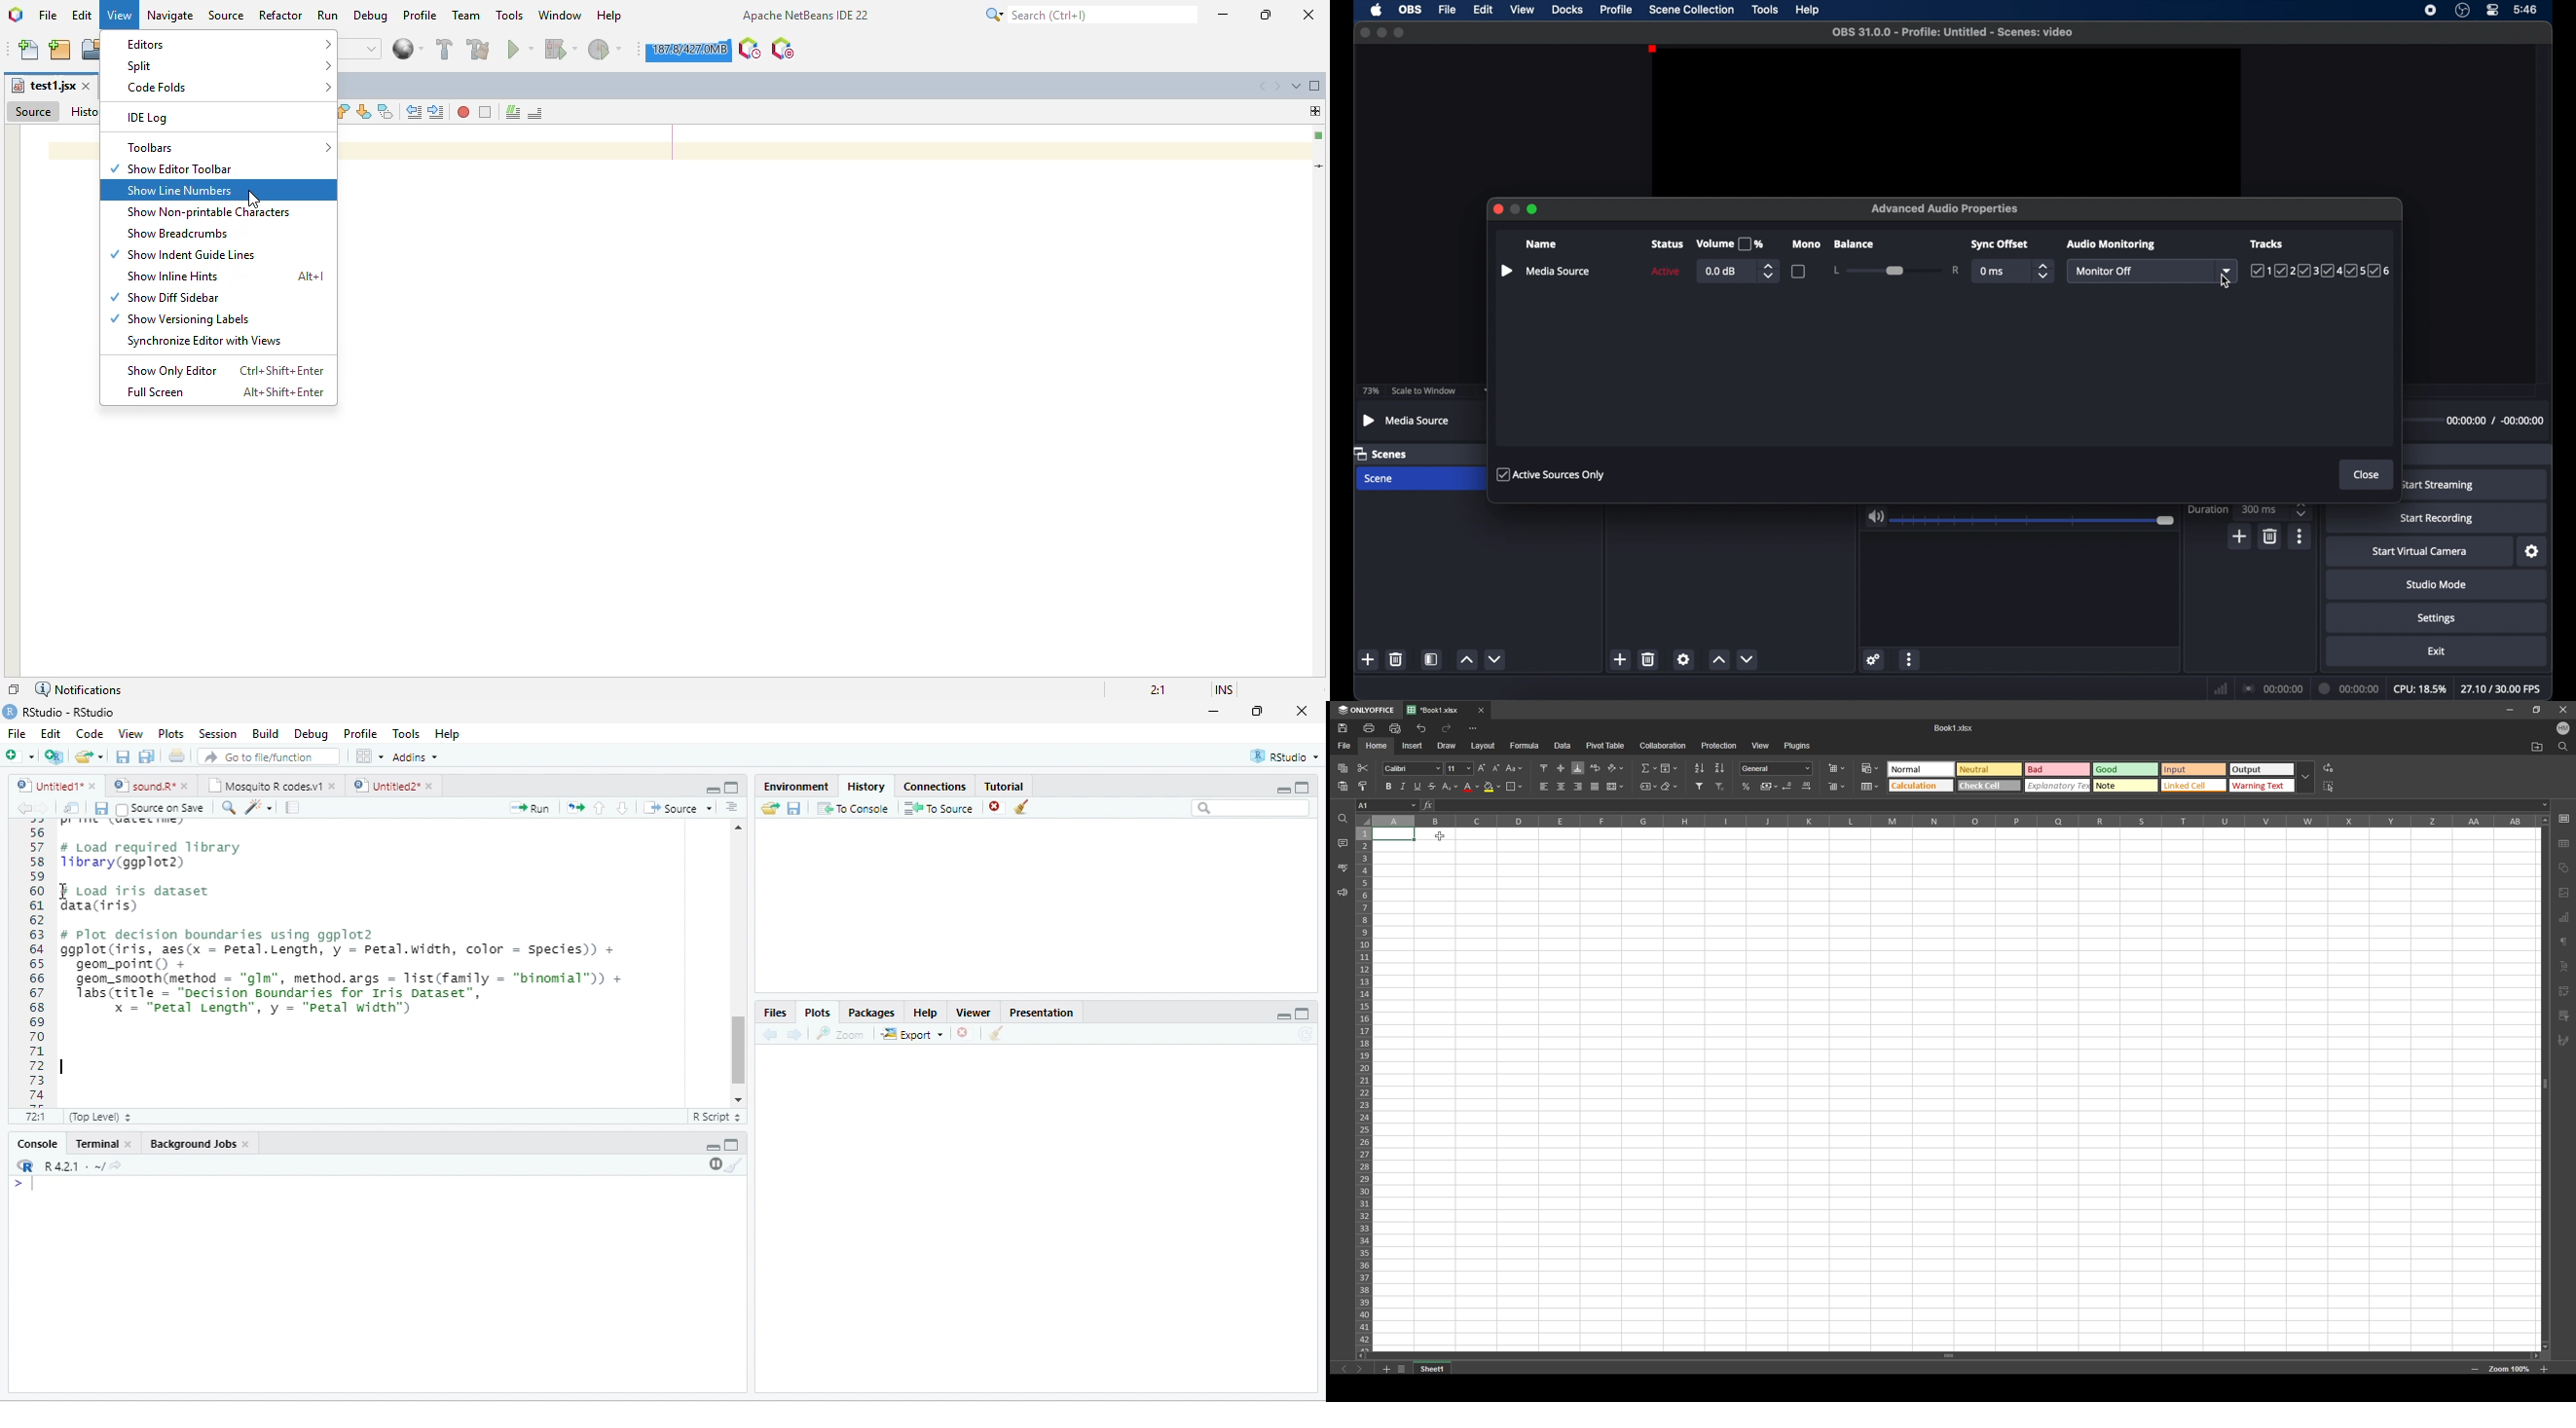 The image size is (2576, 1428). I want to click on spell check, so click(1342, 868).